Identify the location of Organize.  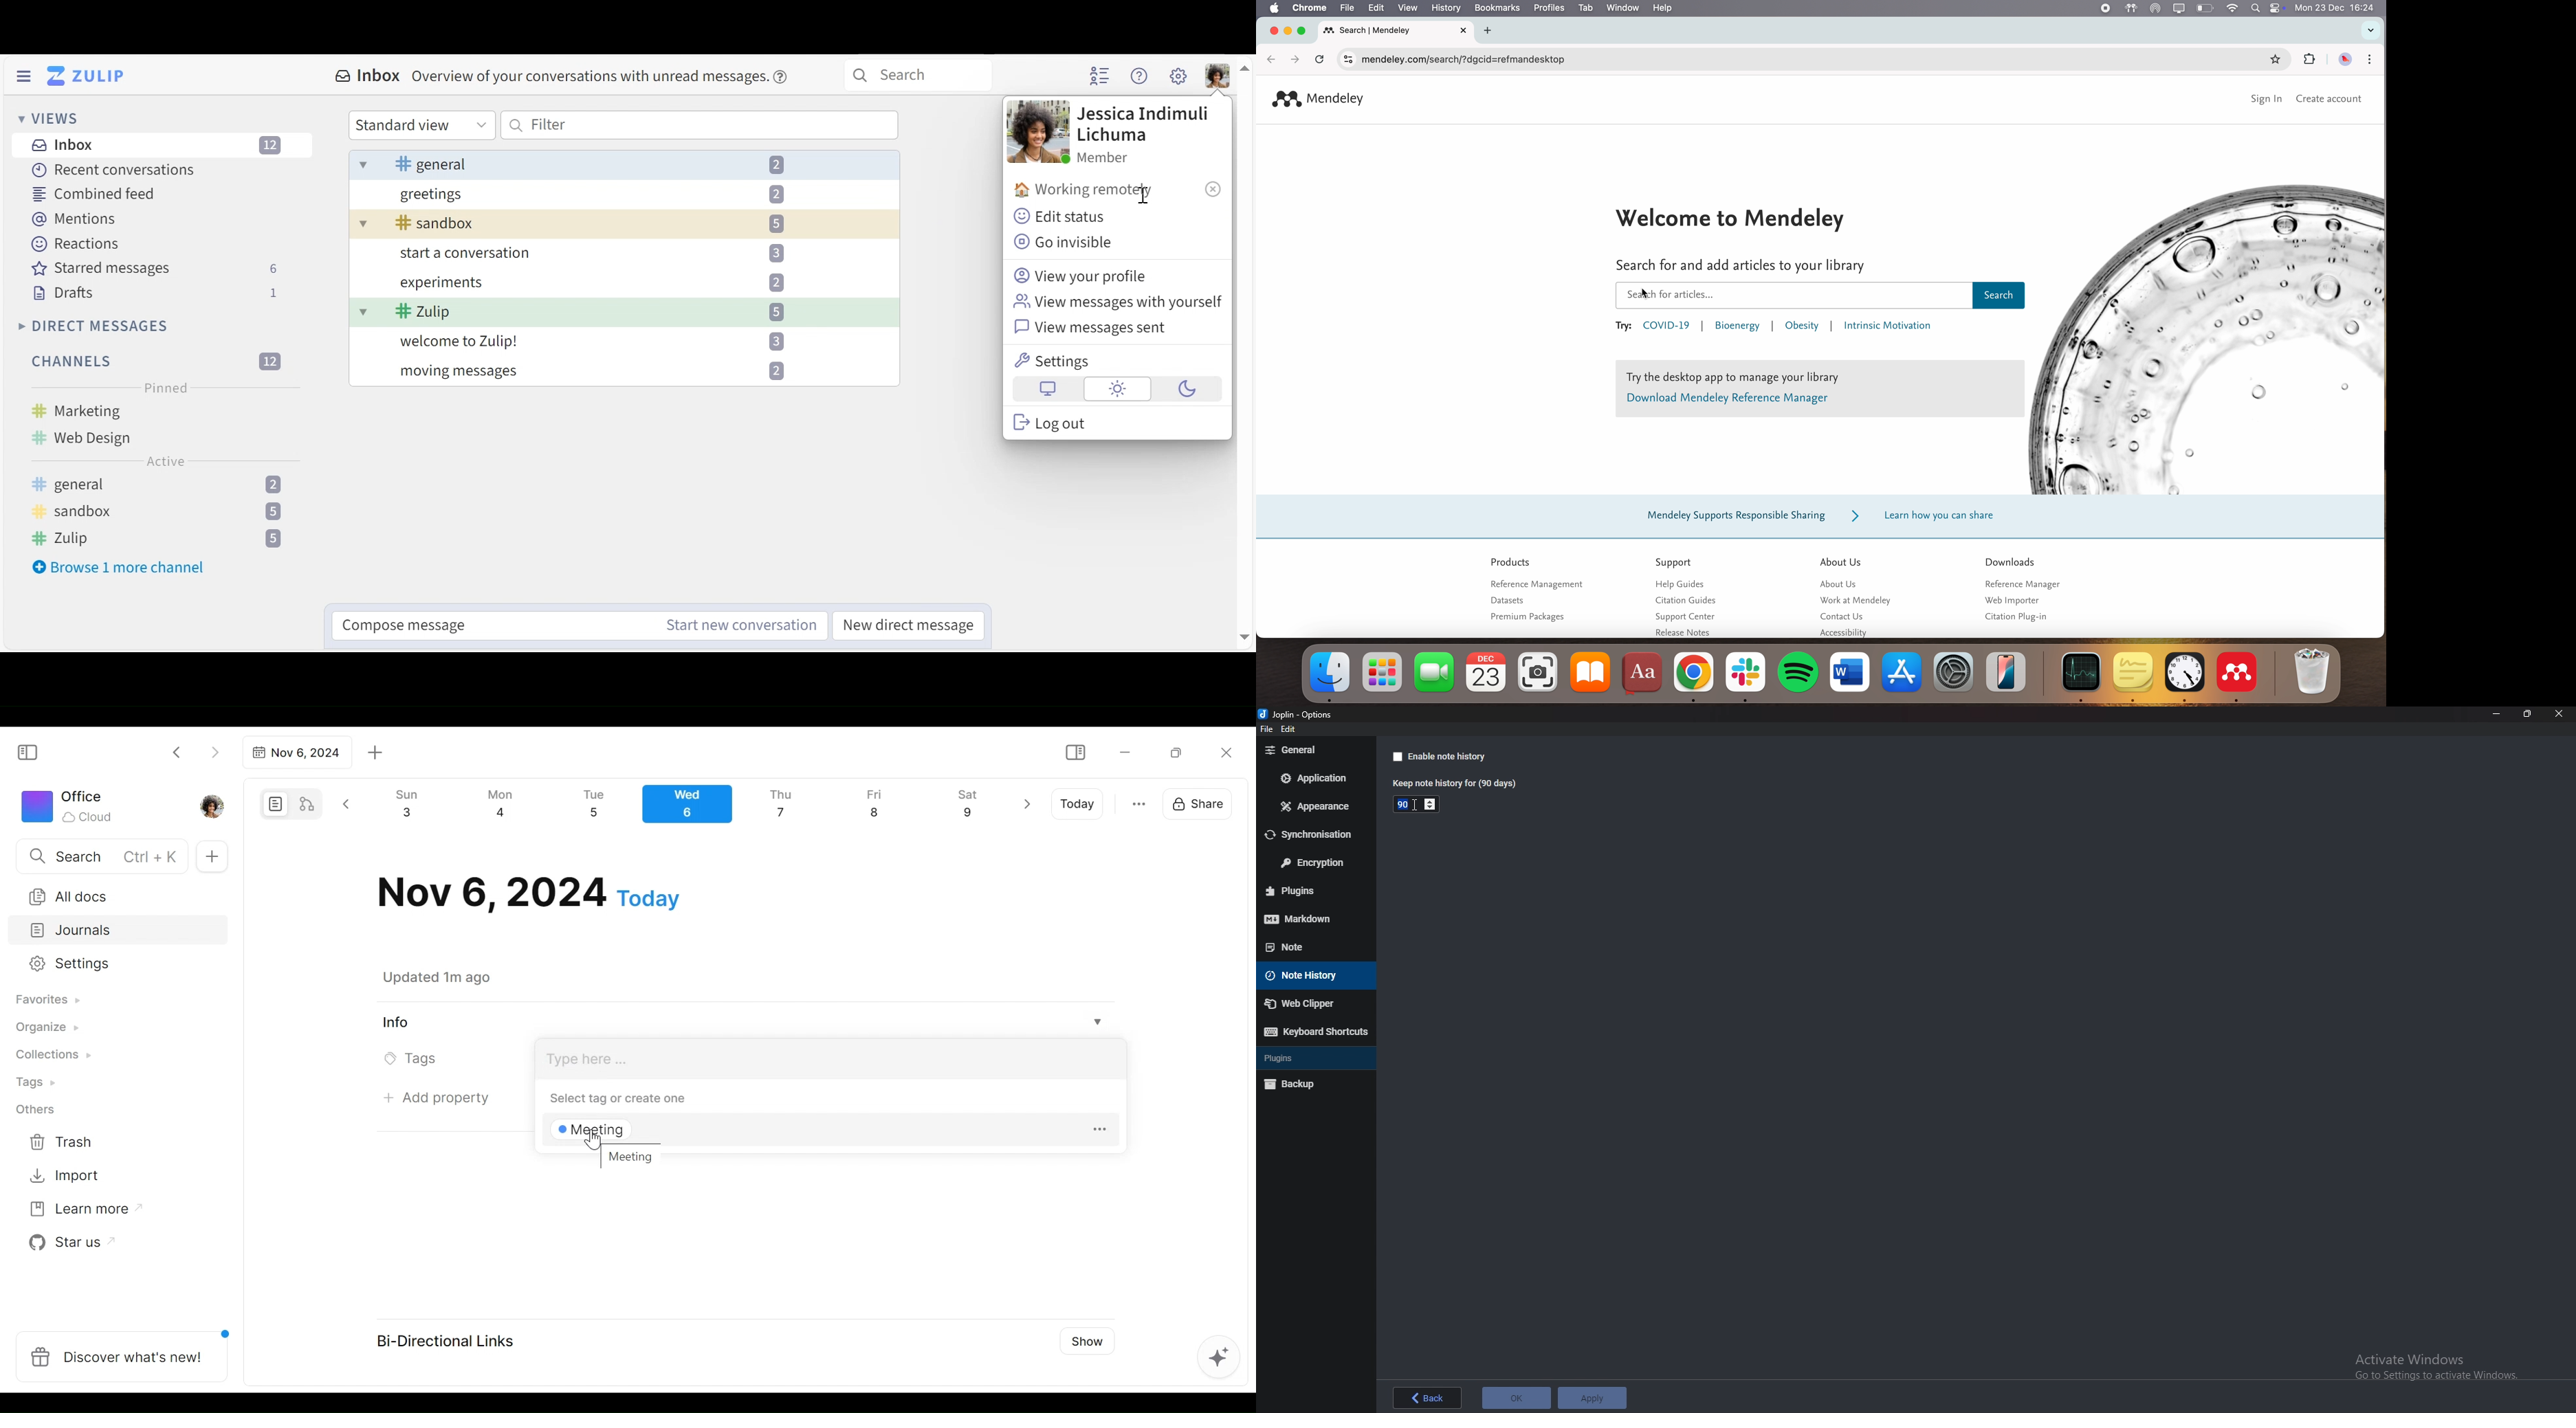
(46, 1028).